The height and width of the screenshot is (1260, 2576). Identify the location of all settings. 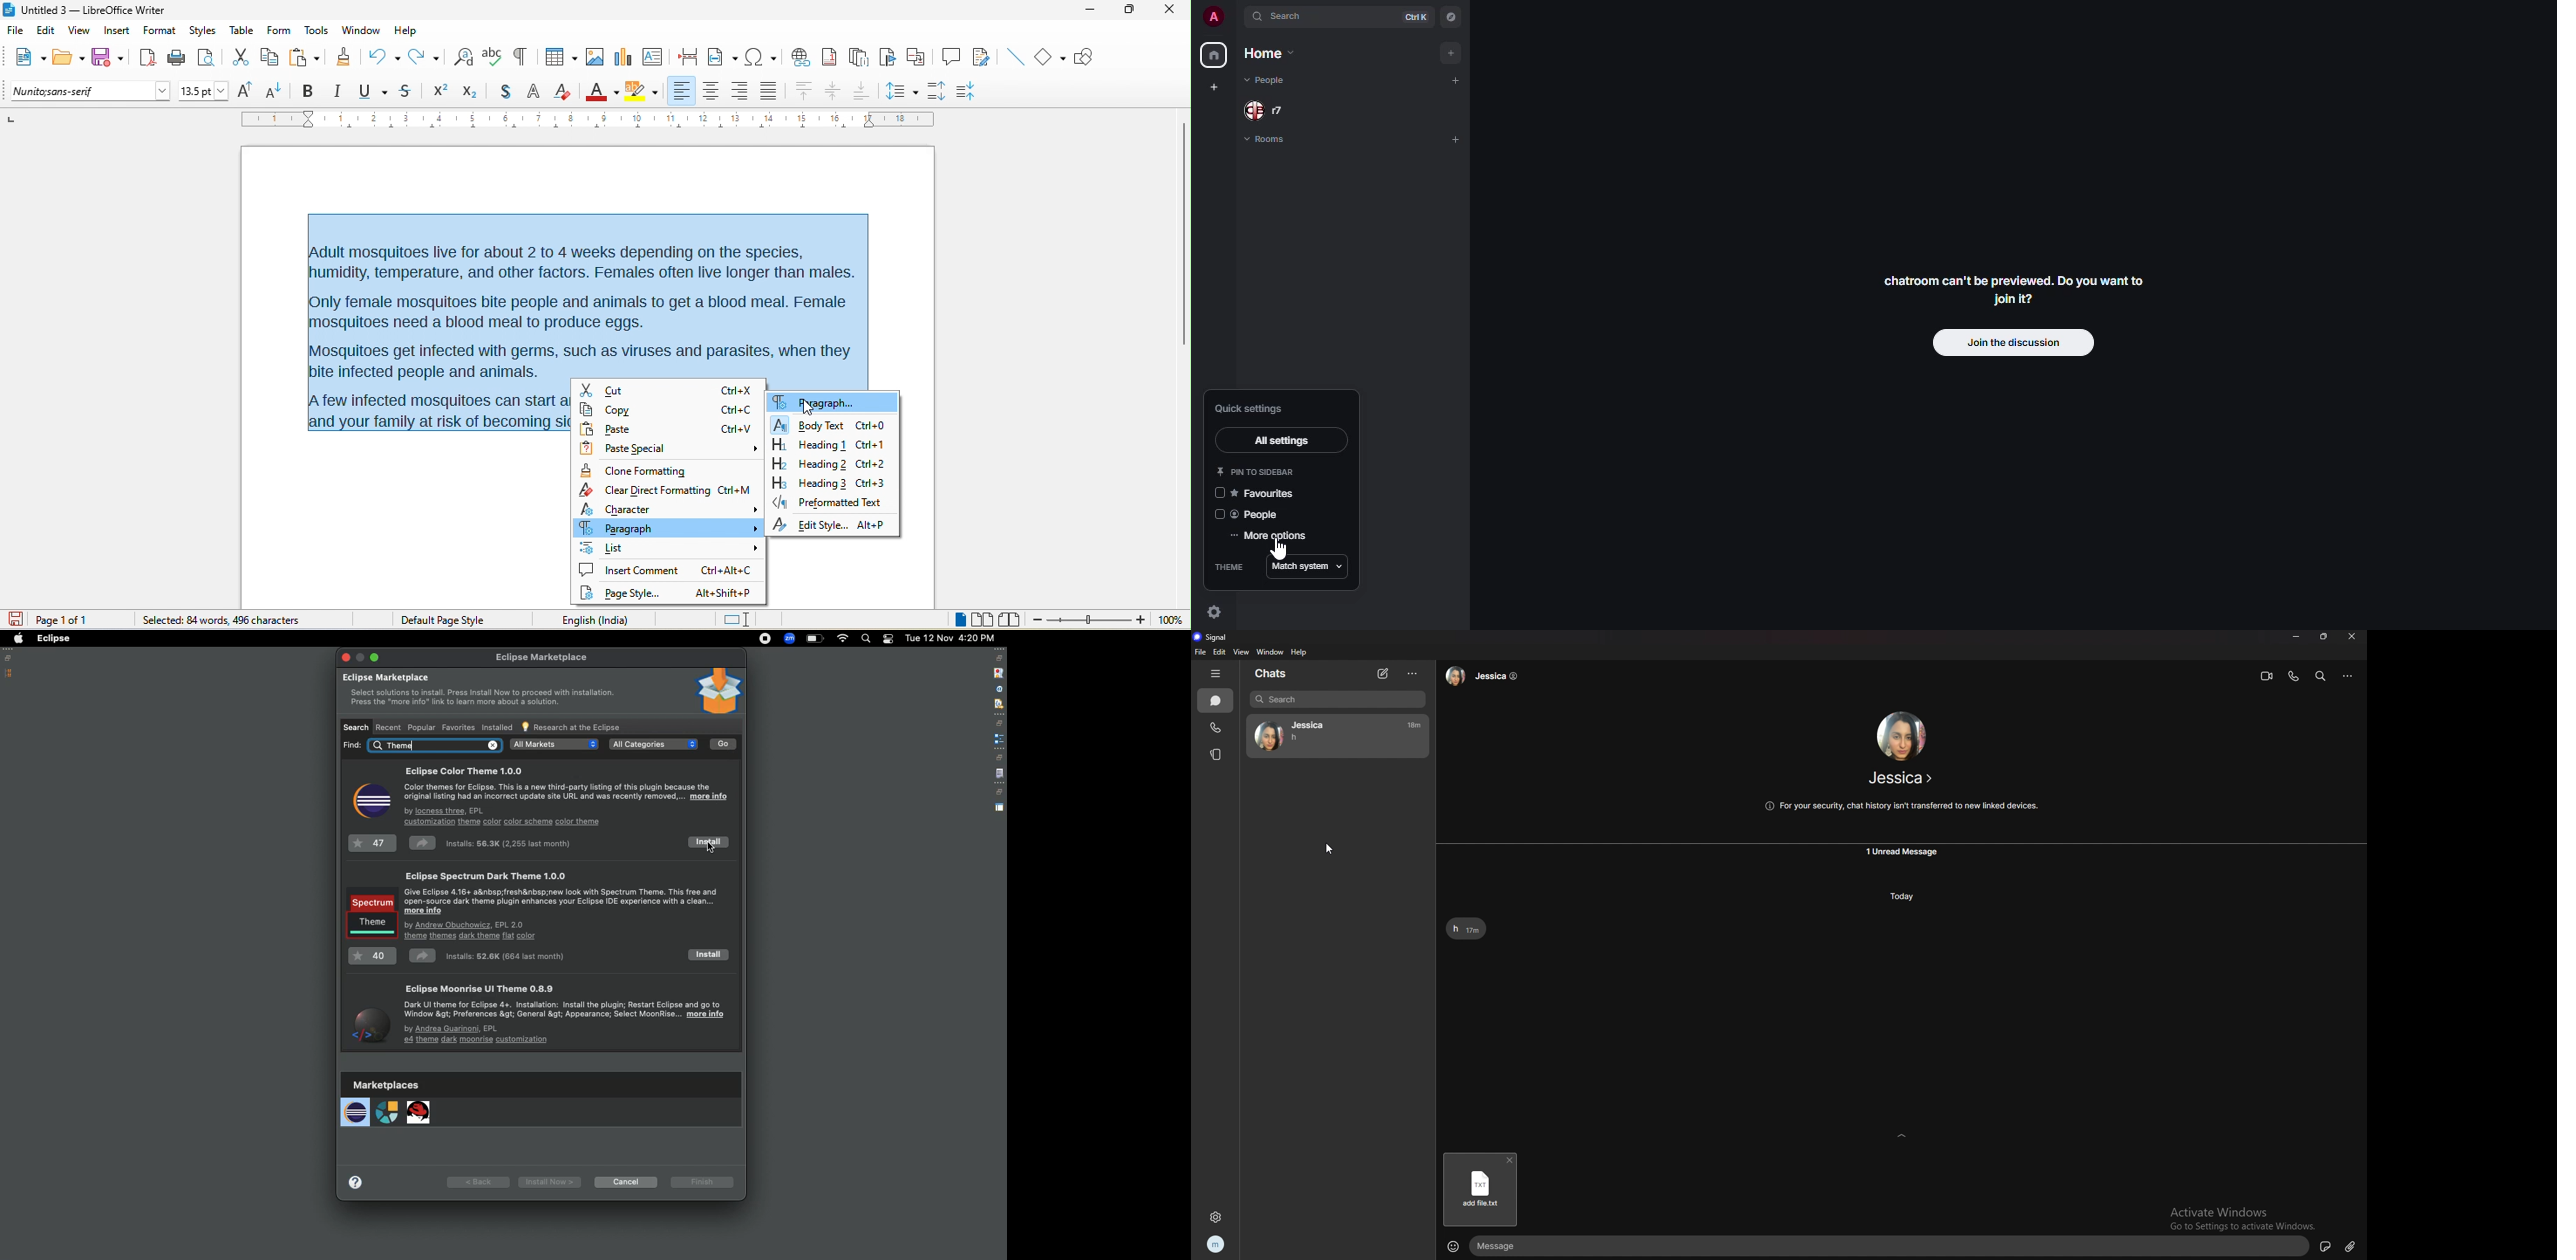
(1285, 442).